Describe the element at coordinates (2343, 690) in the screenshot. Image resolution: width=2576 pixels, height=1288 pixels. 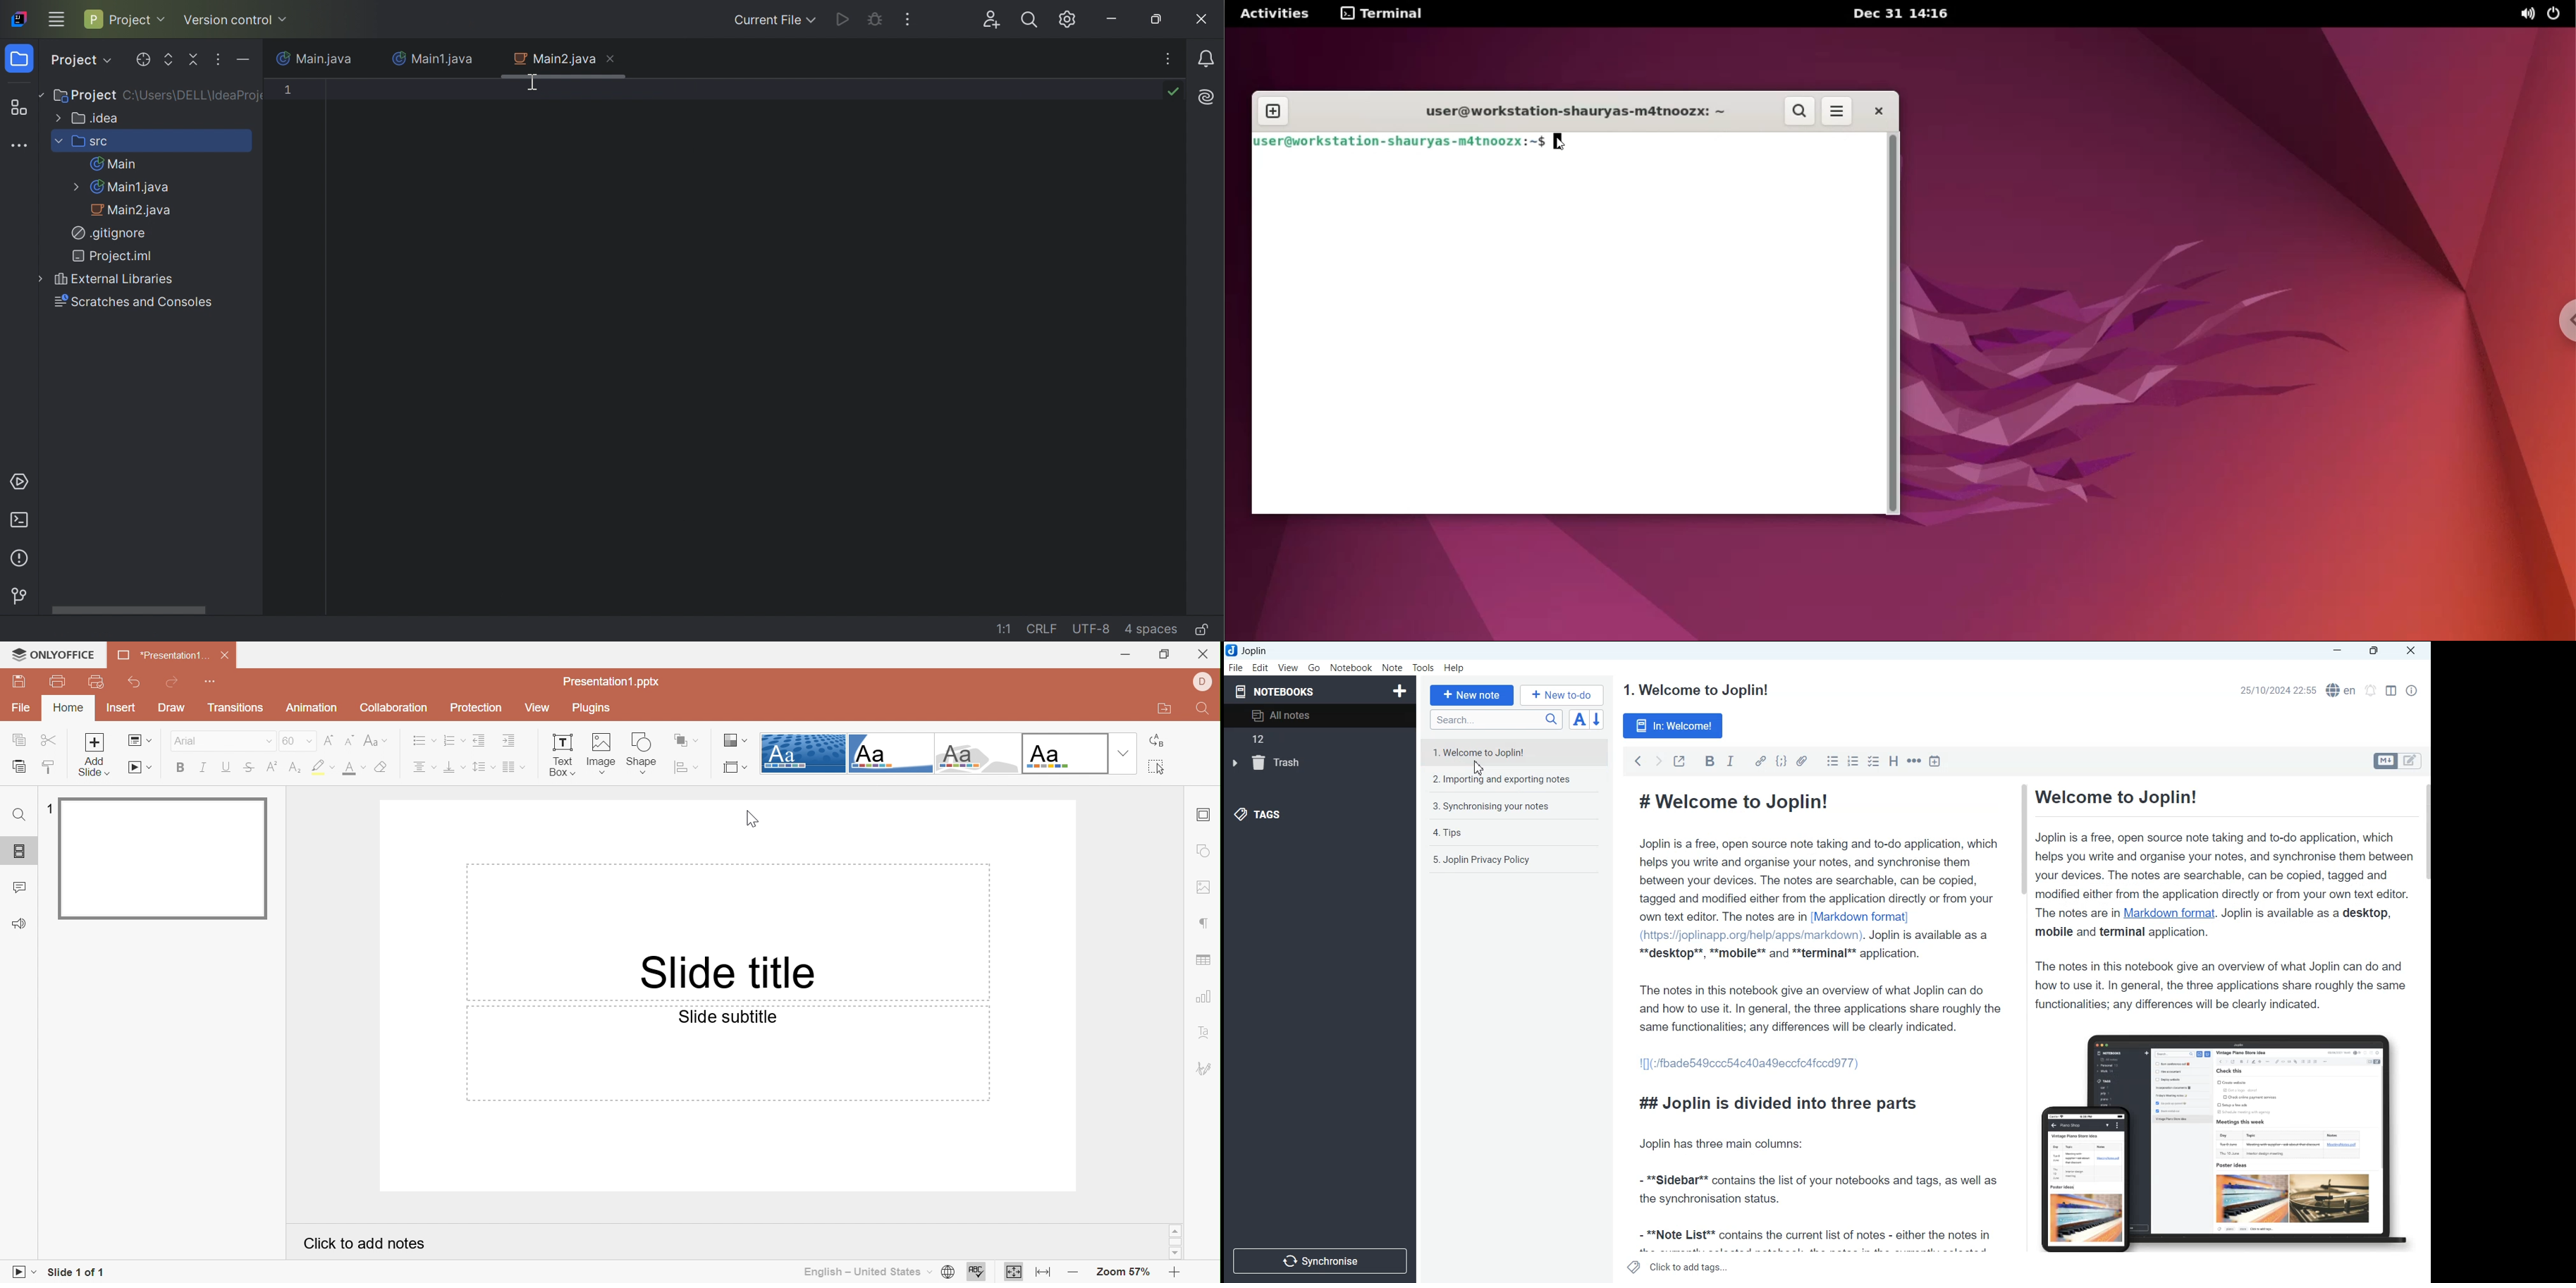
I see `Spell checker` at that location.